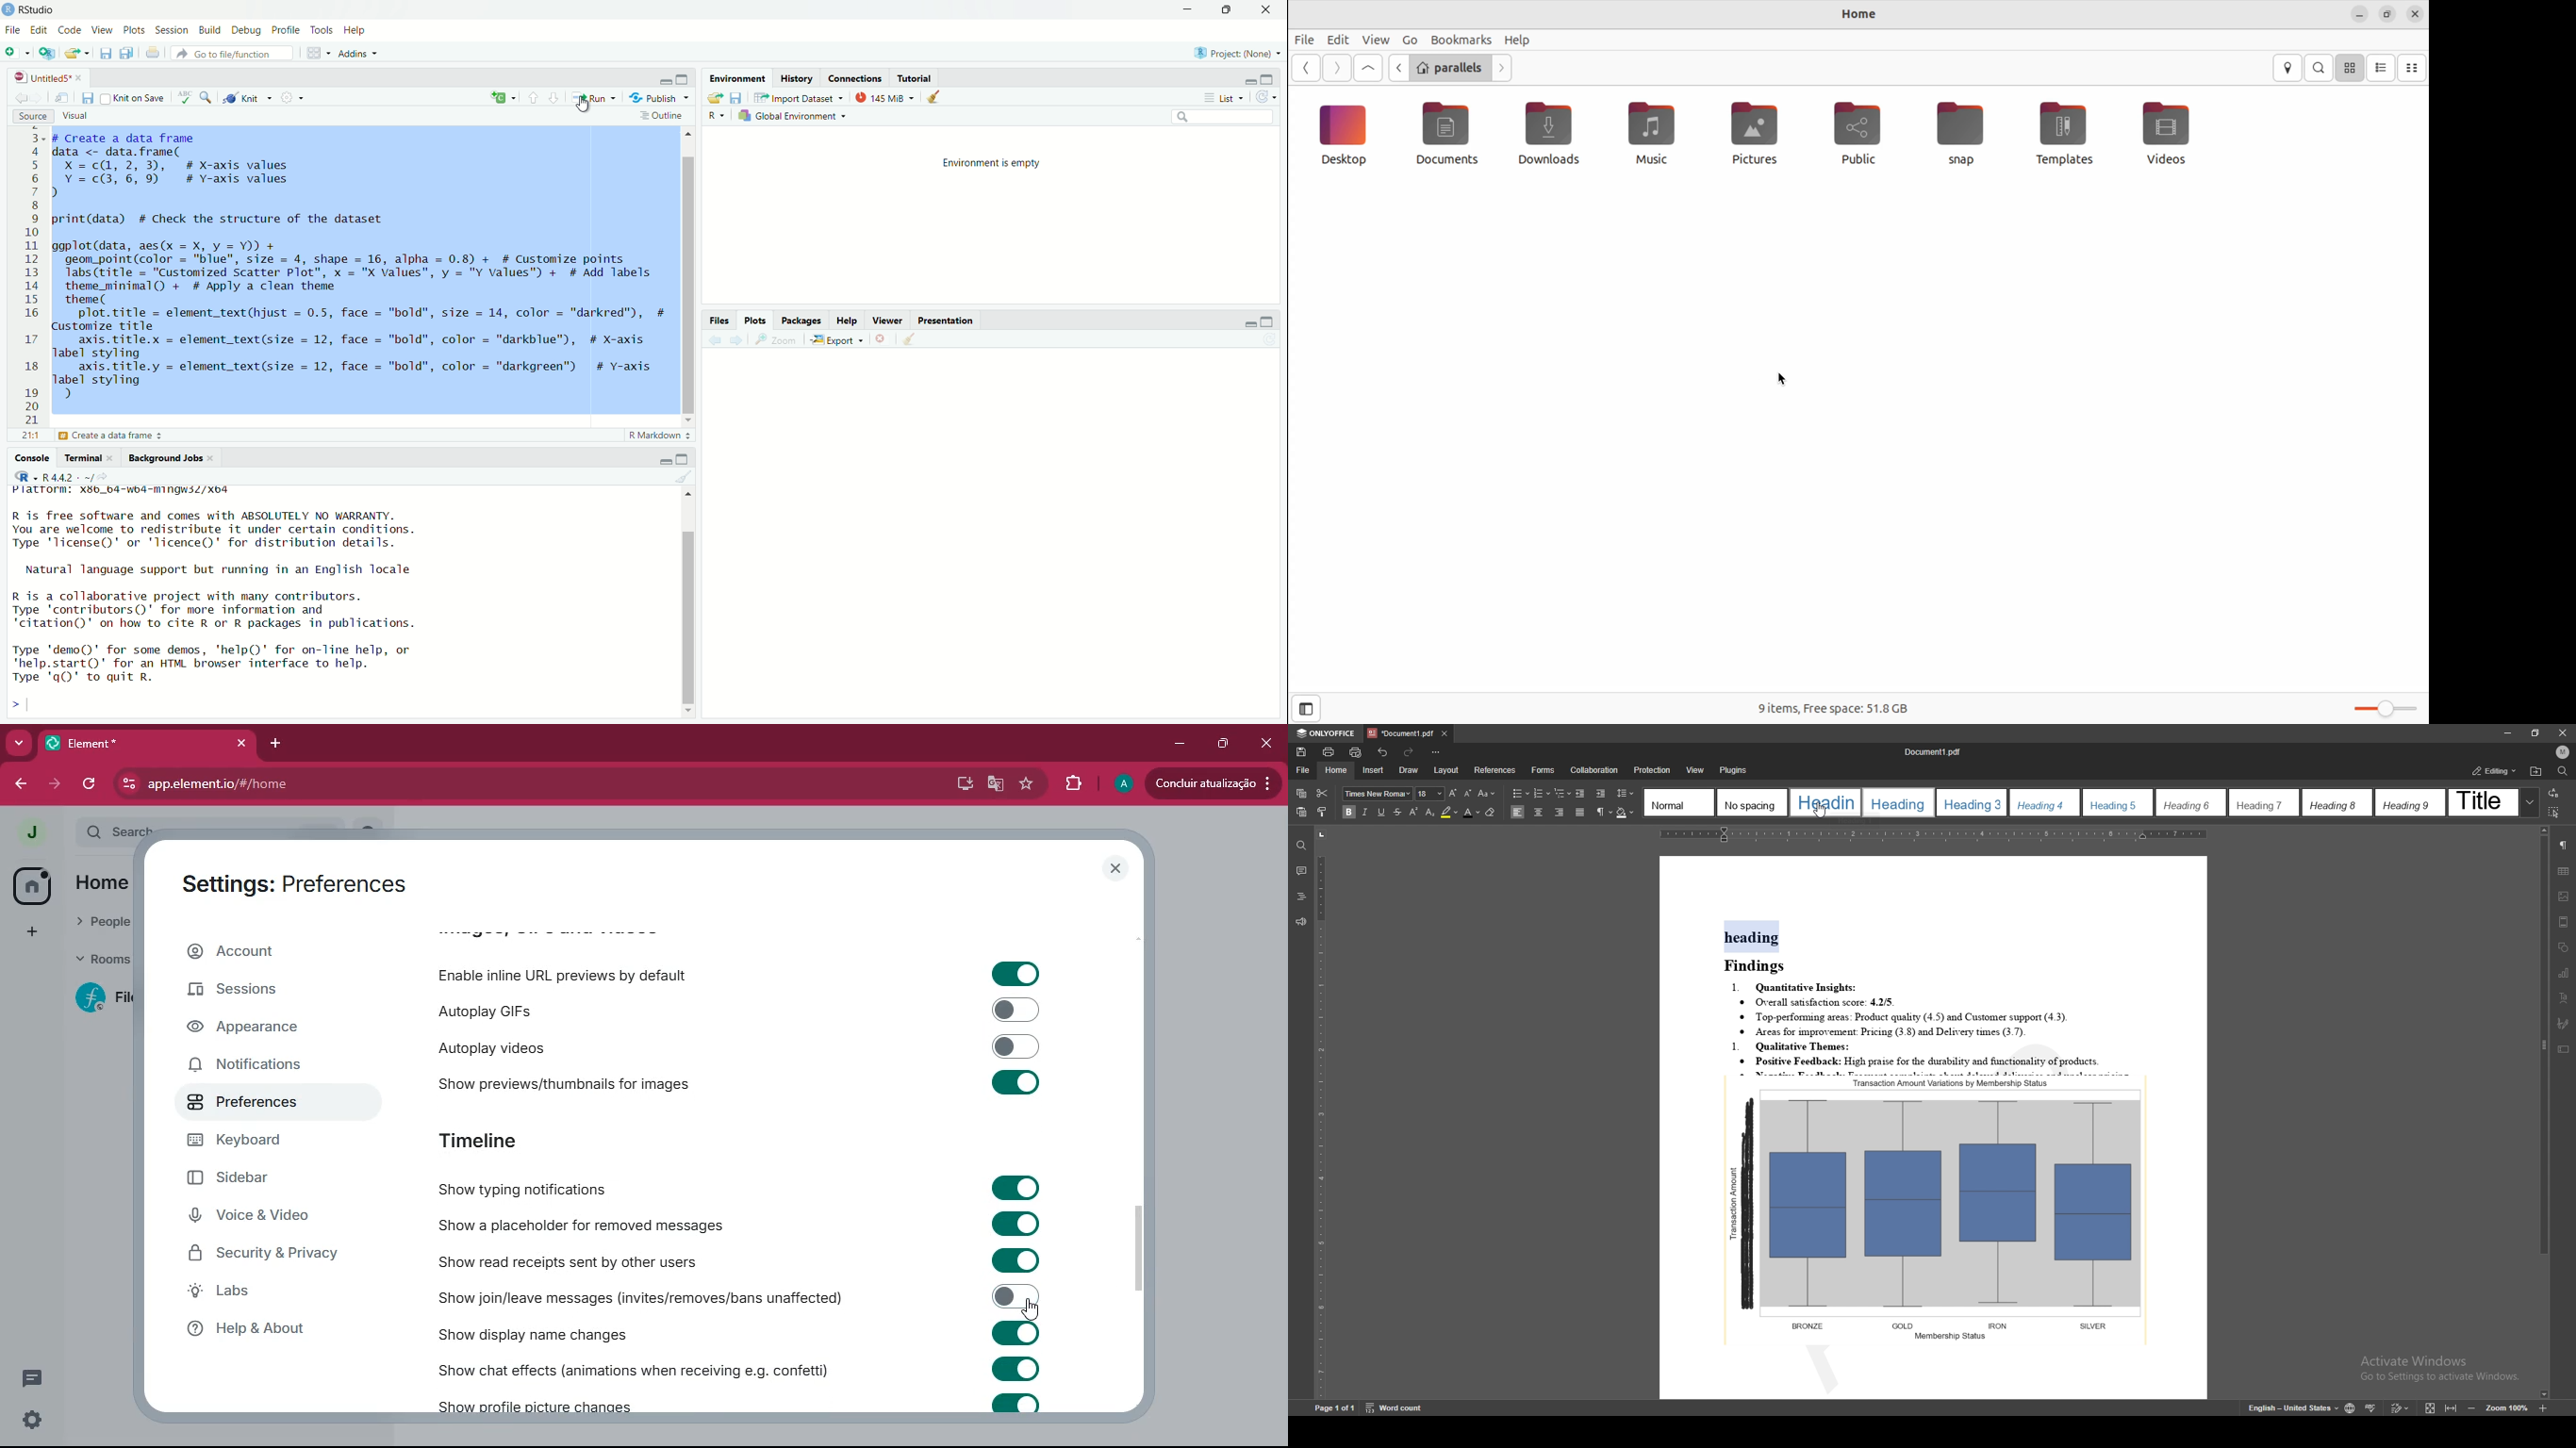  I want to click on Help, so click(845, 322).